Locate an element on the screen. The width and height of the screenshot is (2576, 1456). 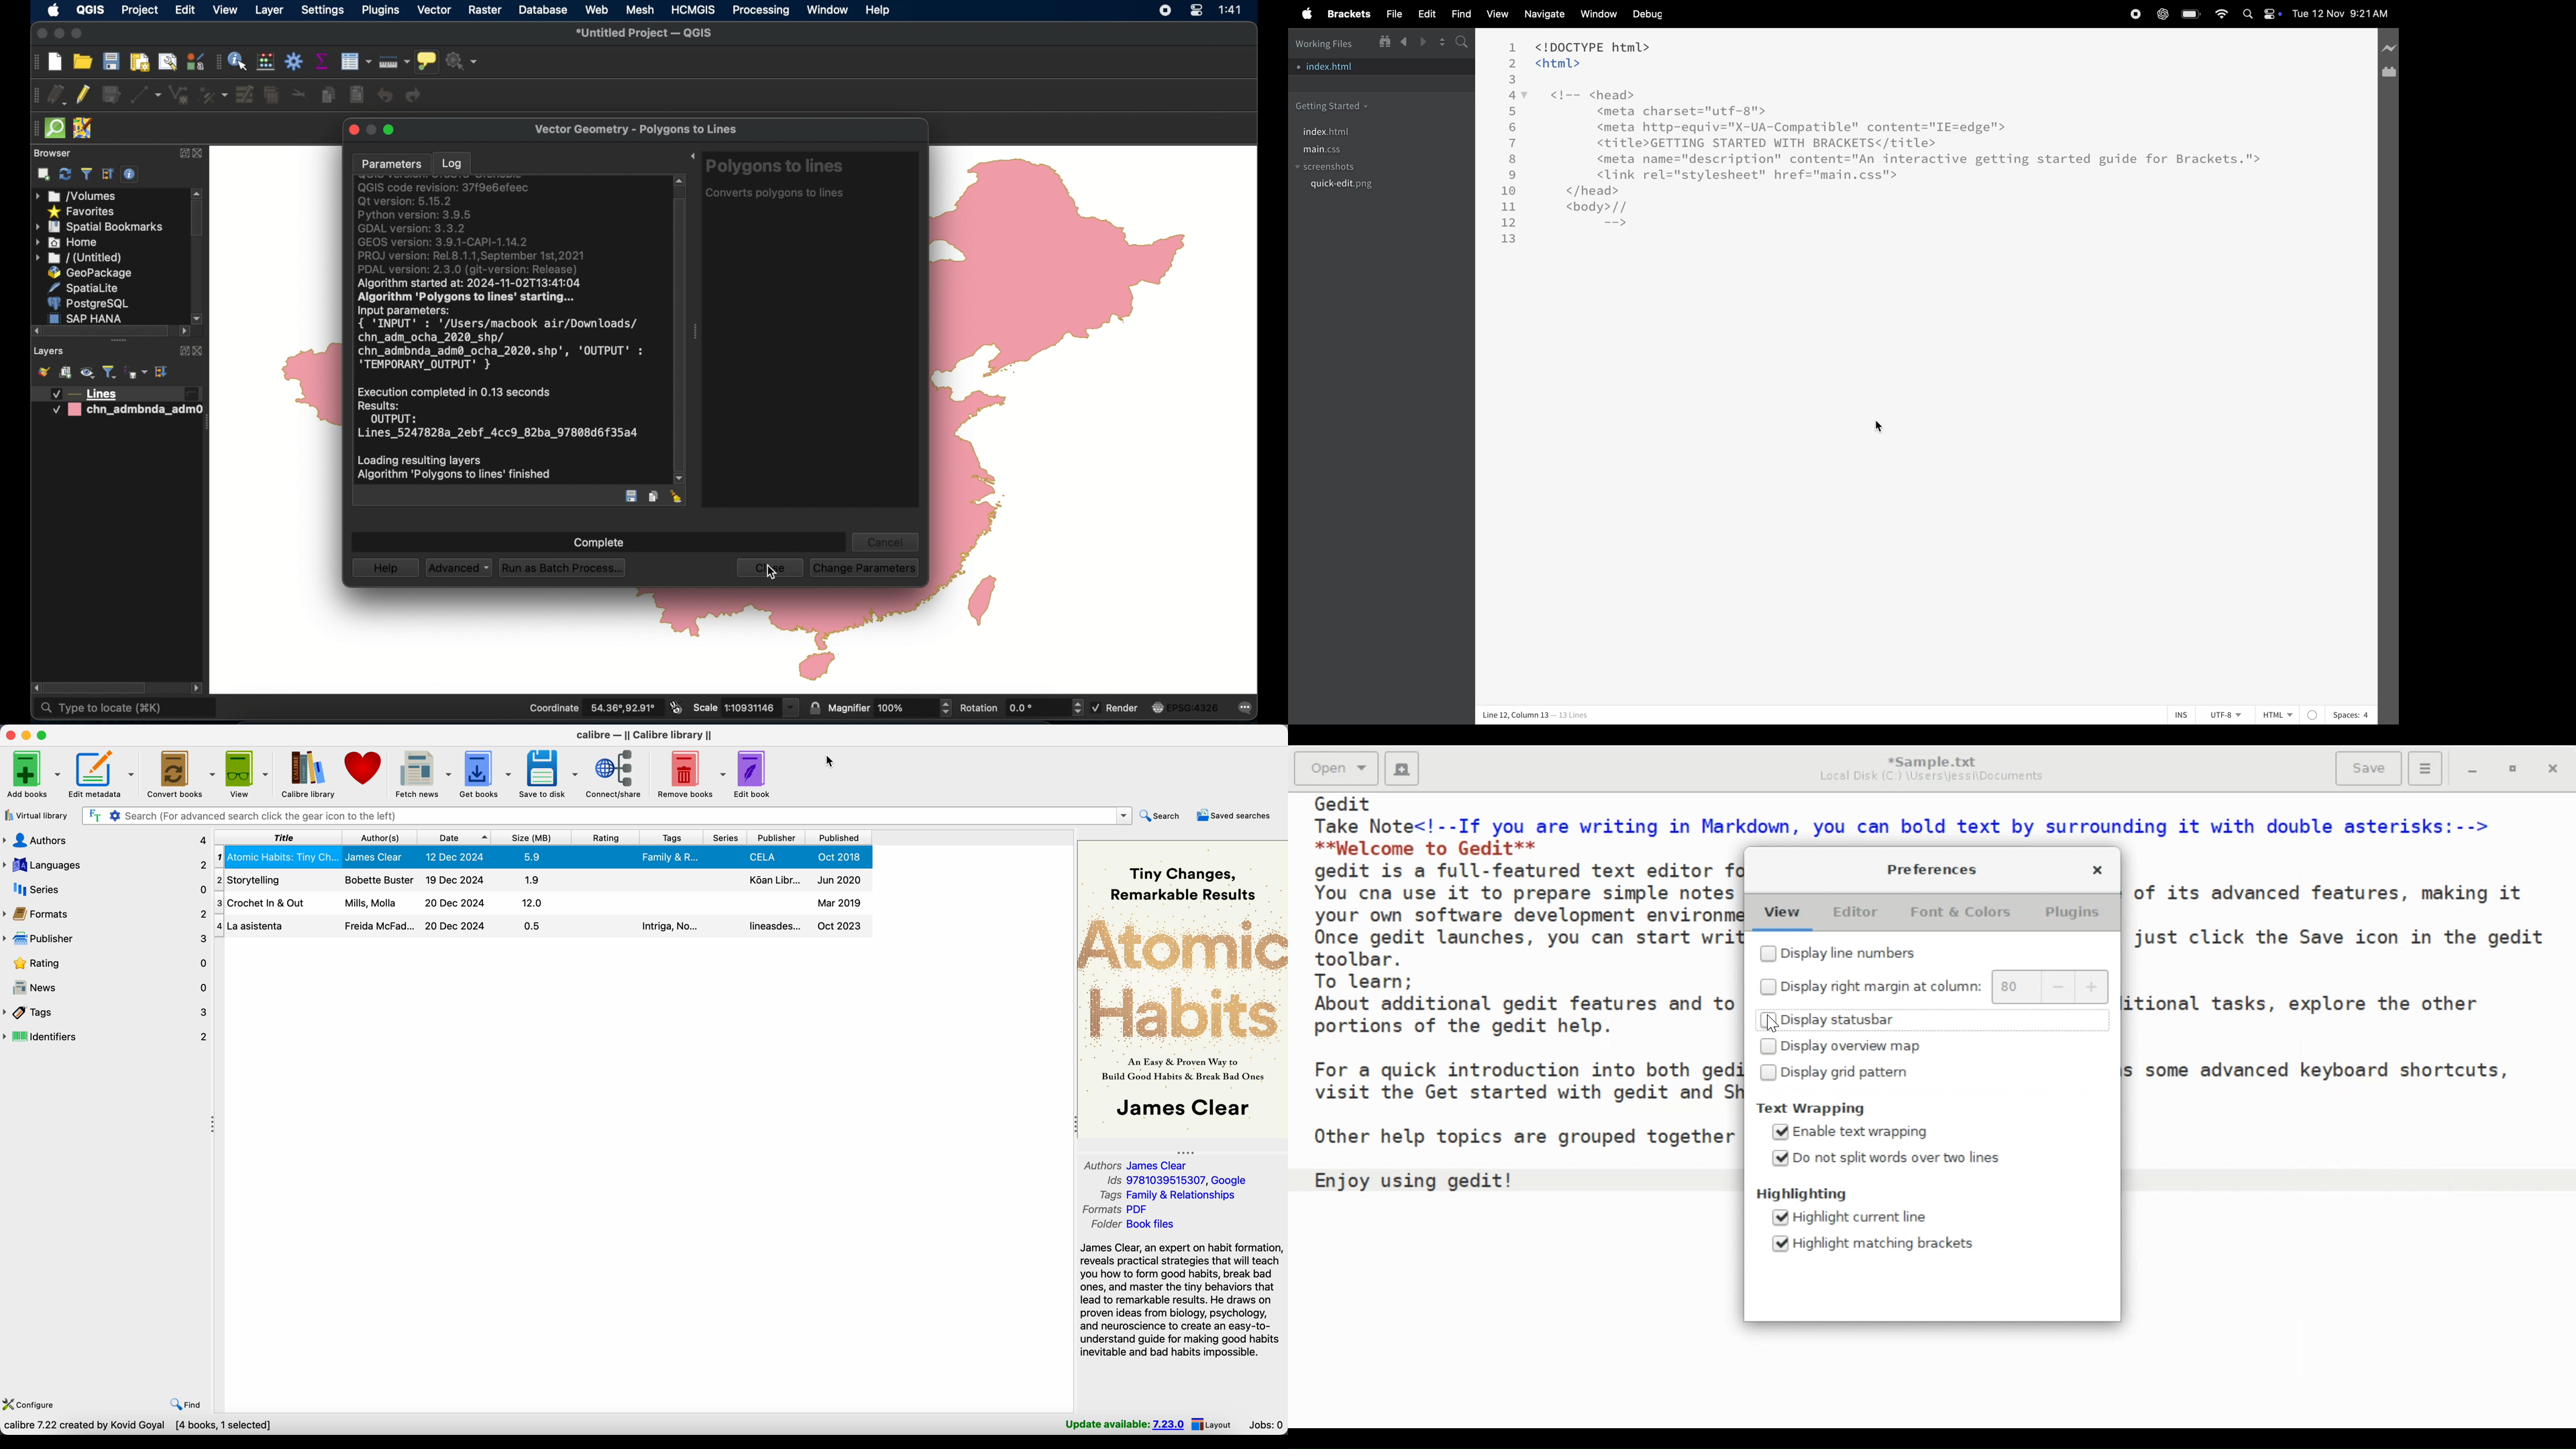
wifi is located at coordinates (2219, 13).